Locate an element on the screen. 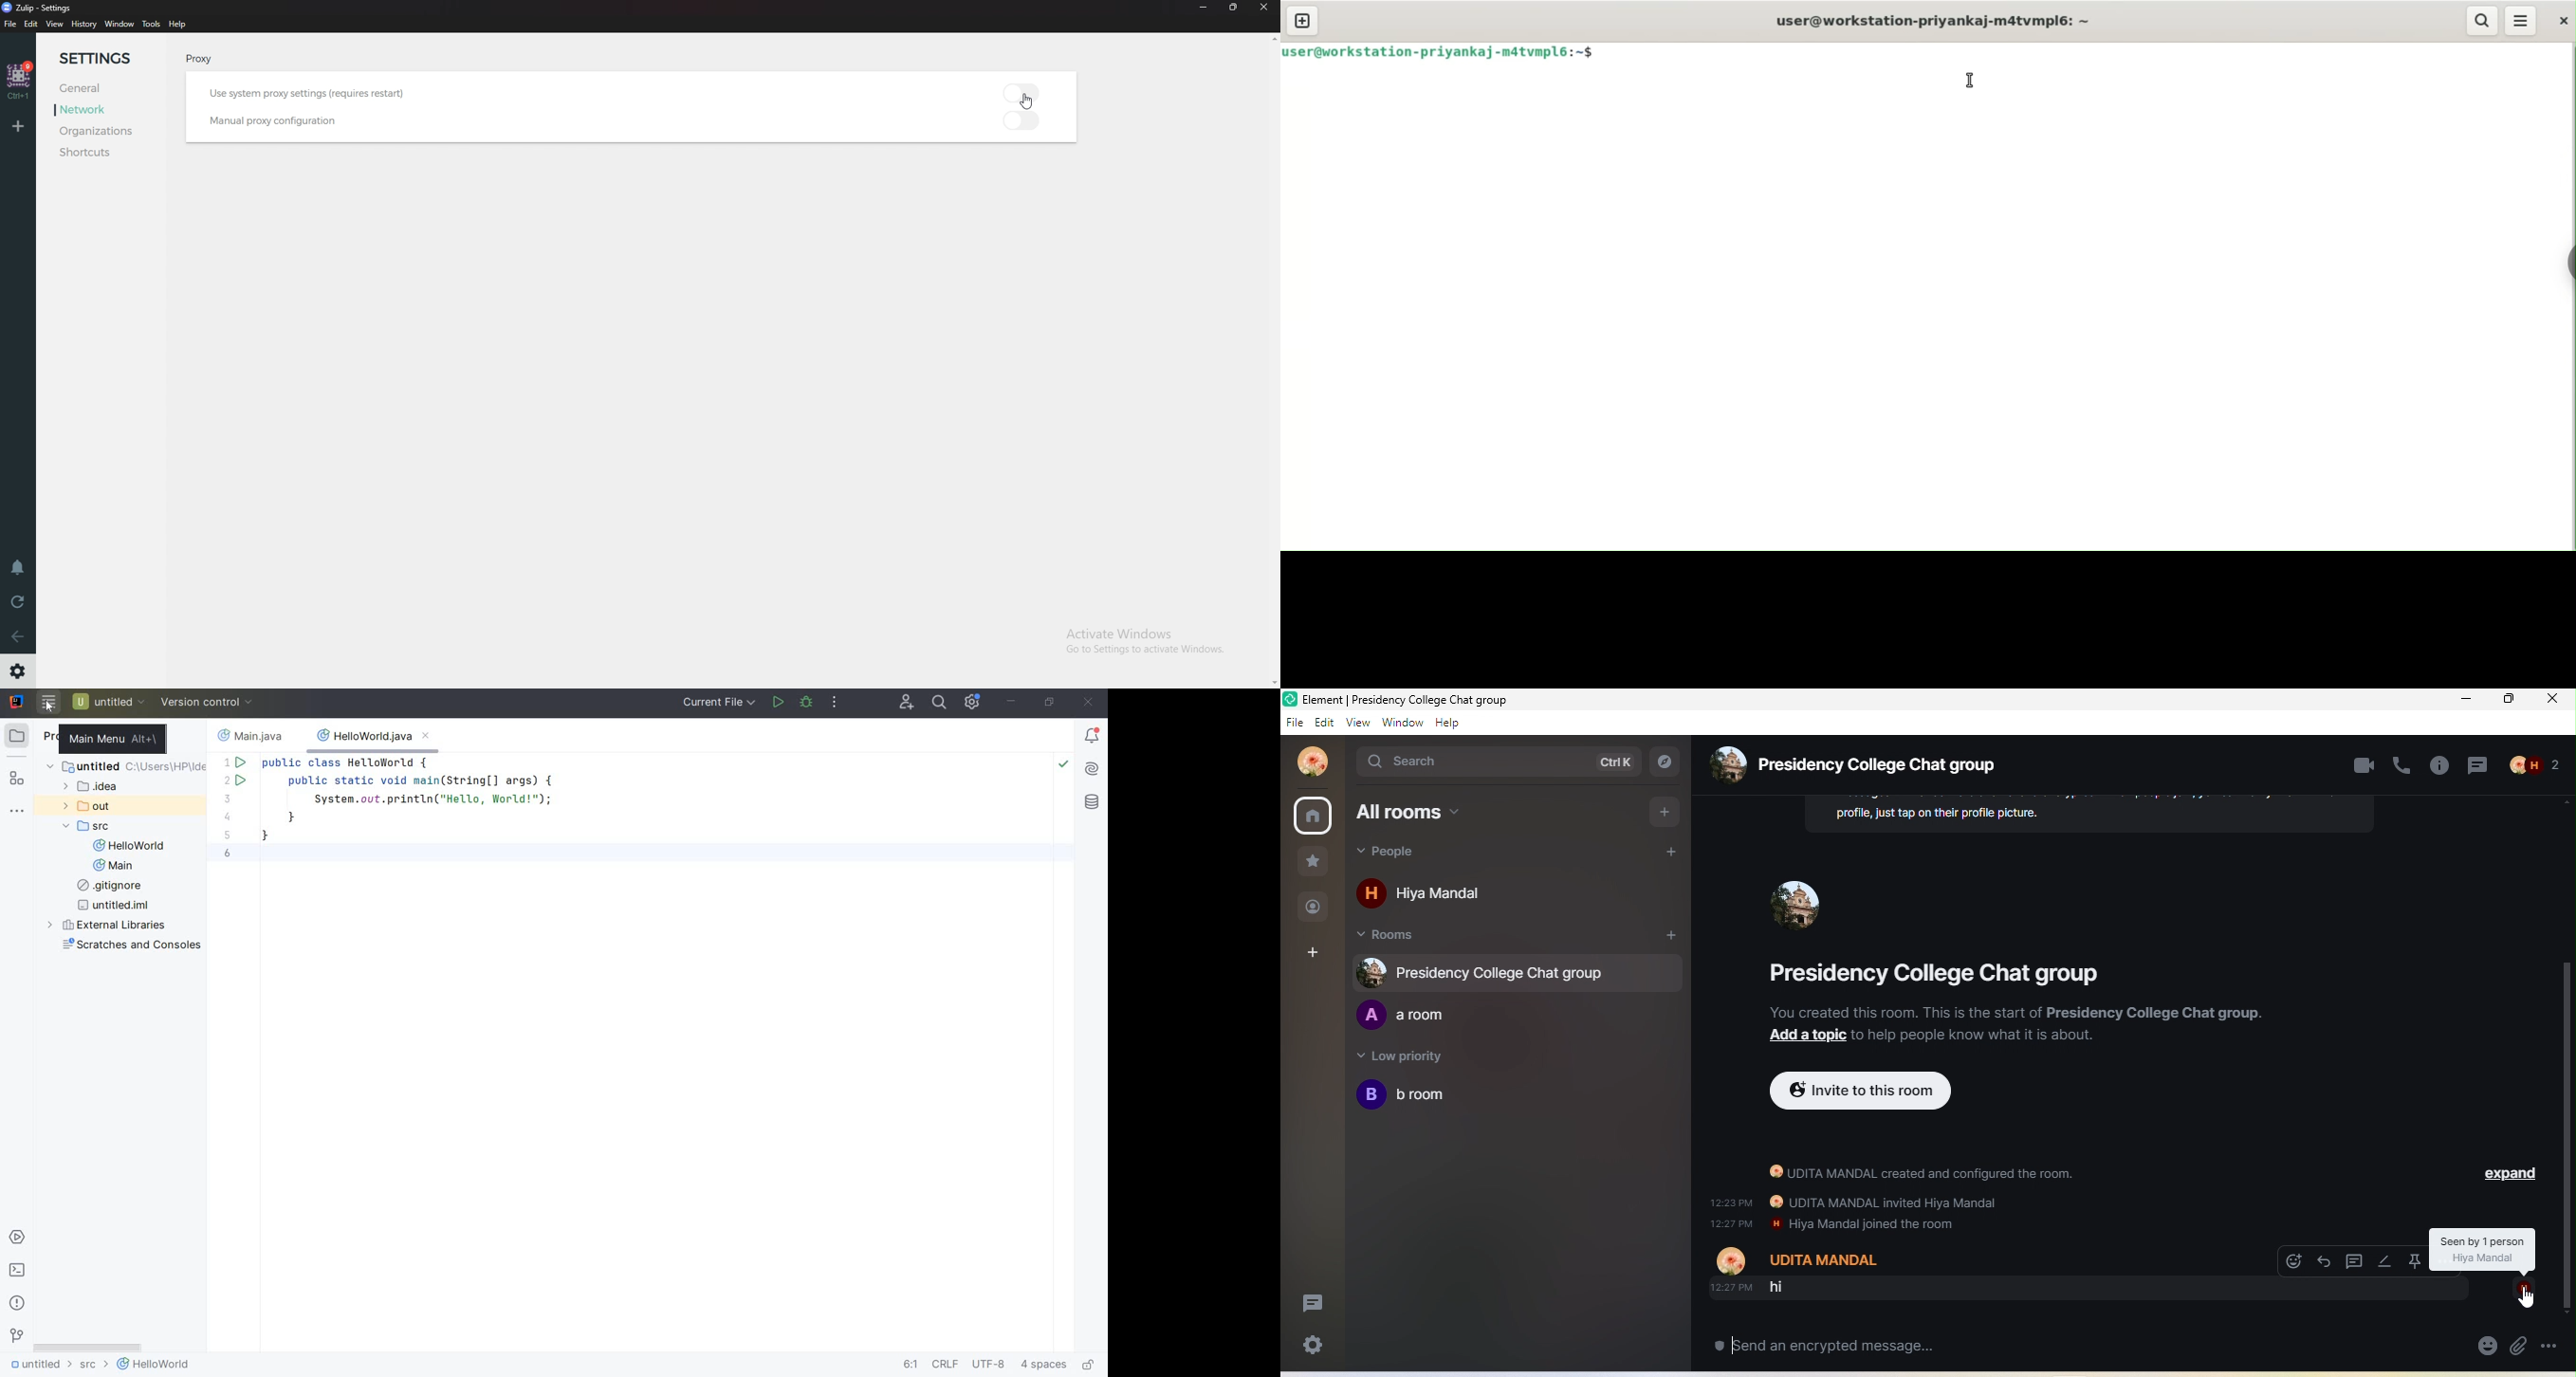  add is located at coordinates (1666, 812).